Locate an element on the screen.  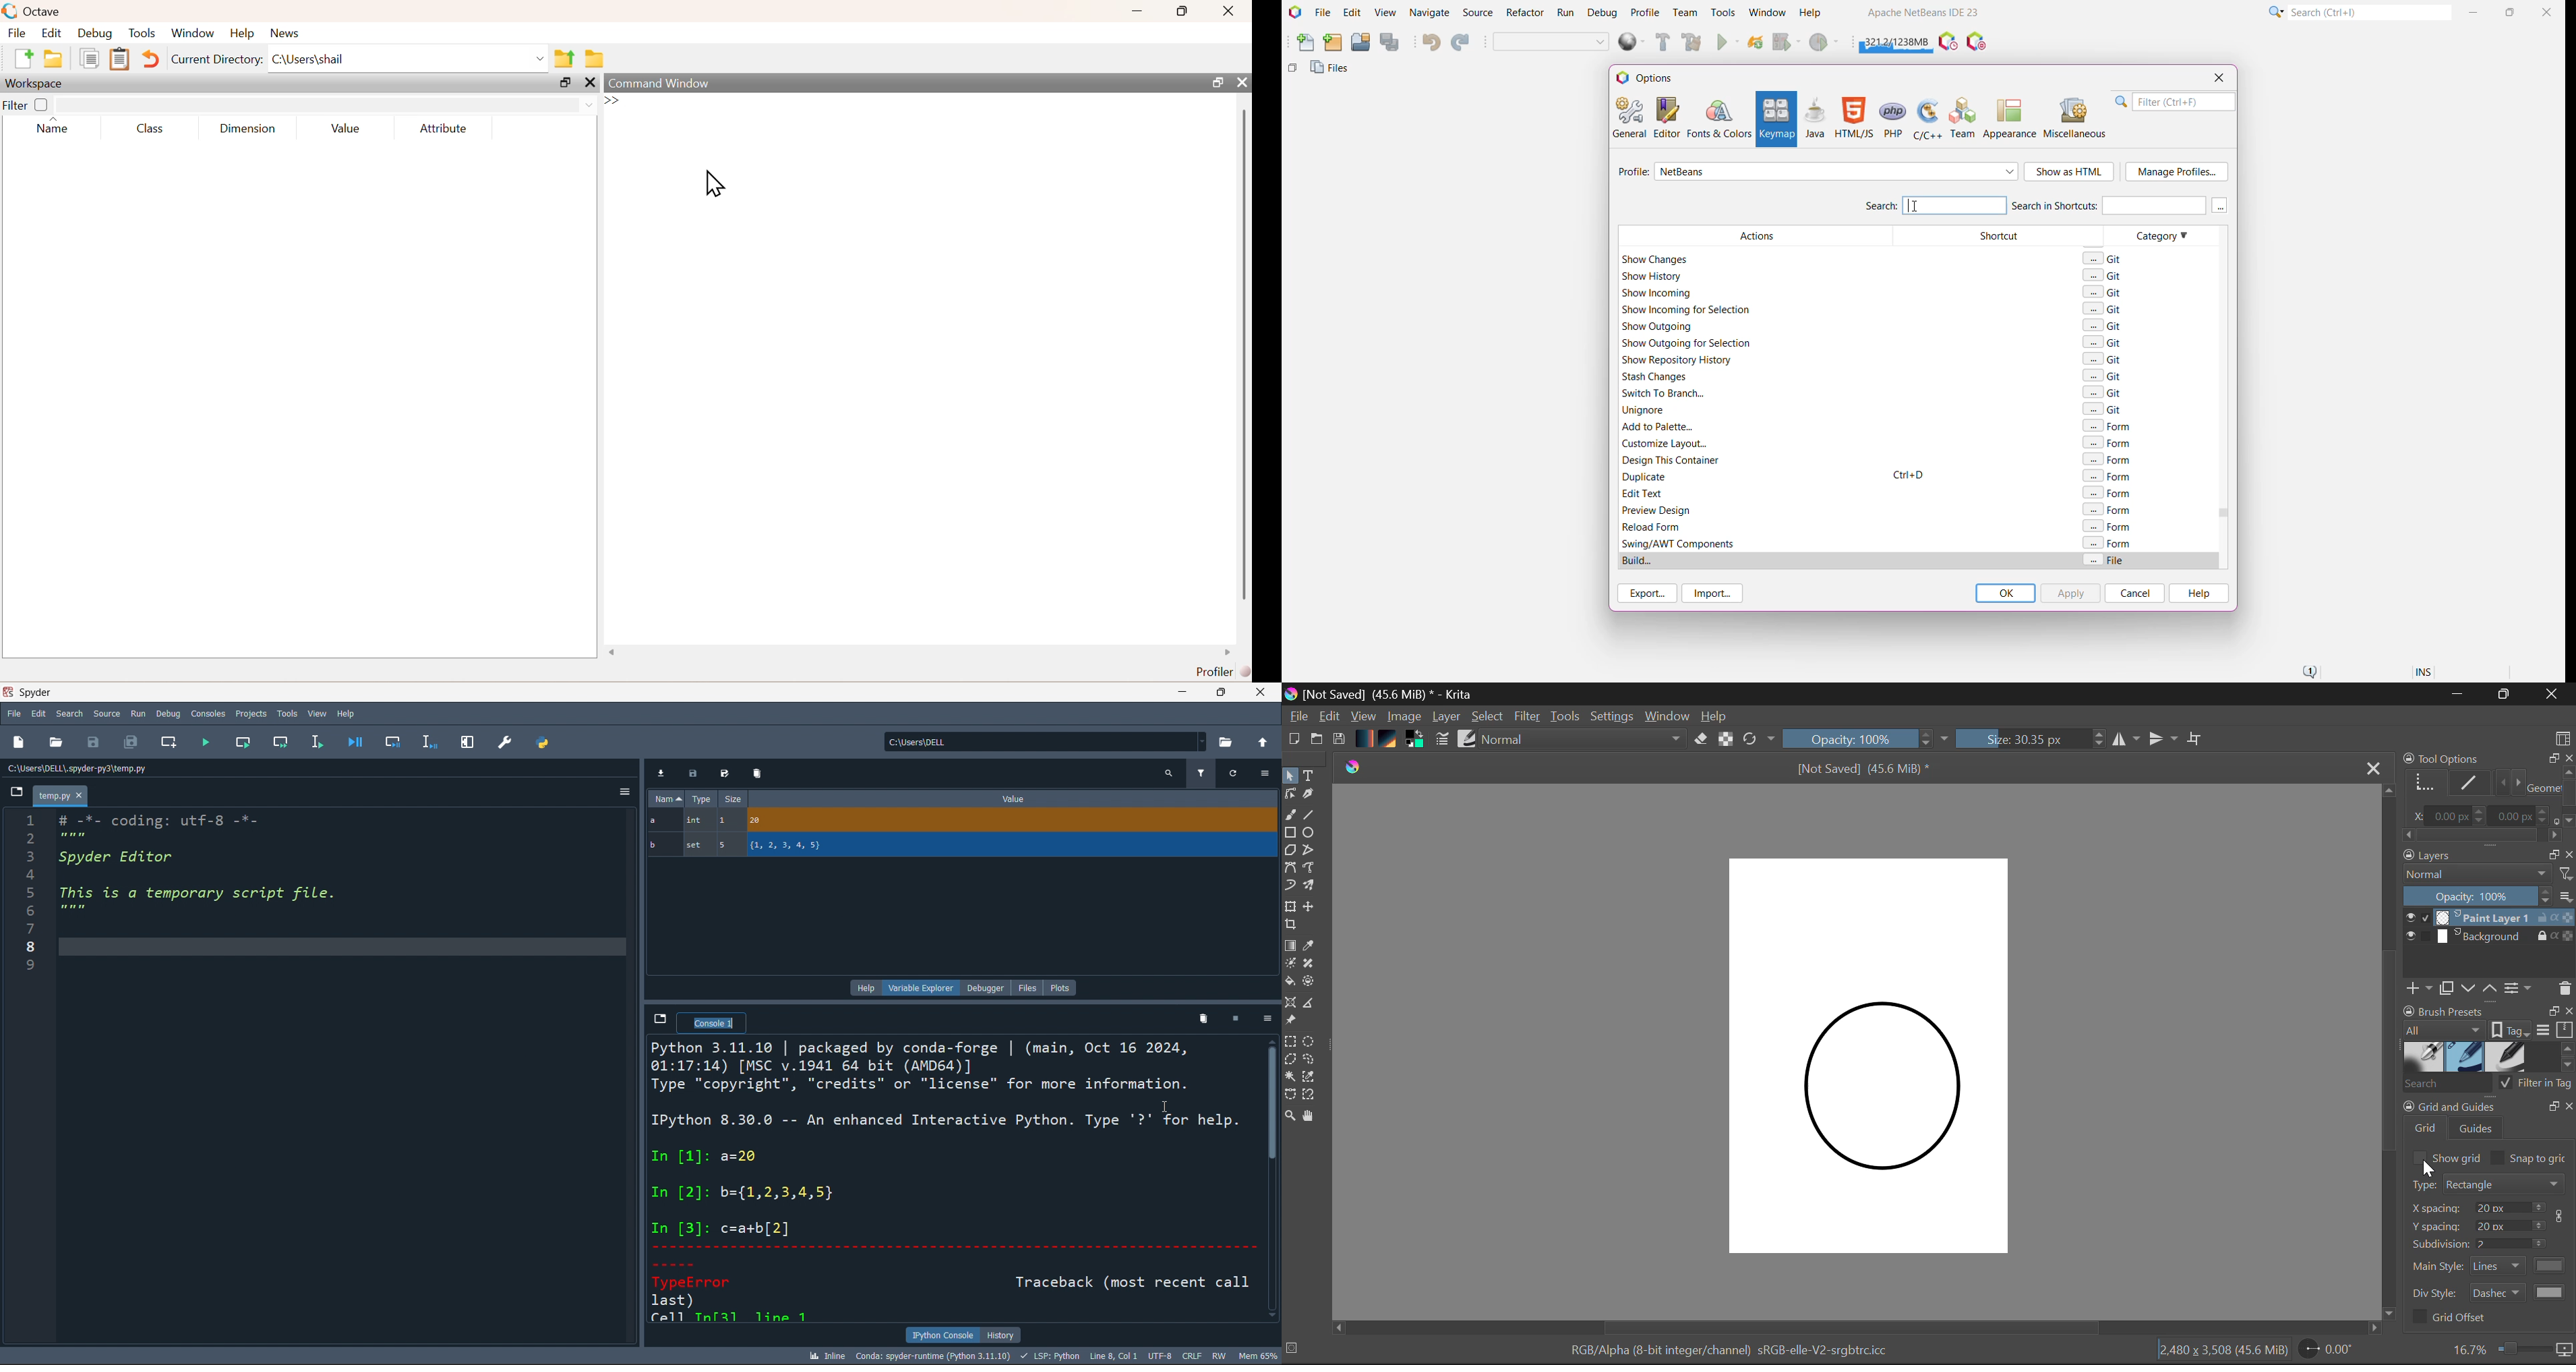
maximize is located at coordinates (1220, 692).